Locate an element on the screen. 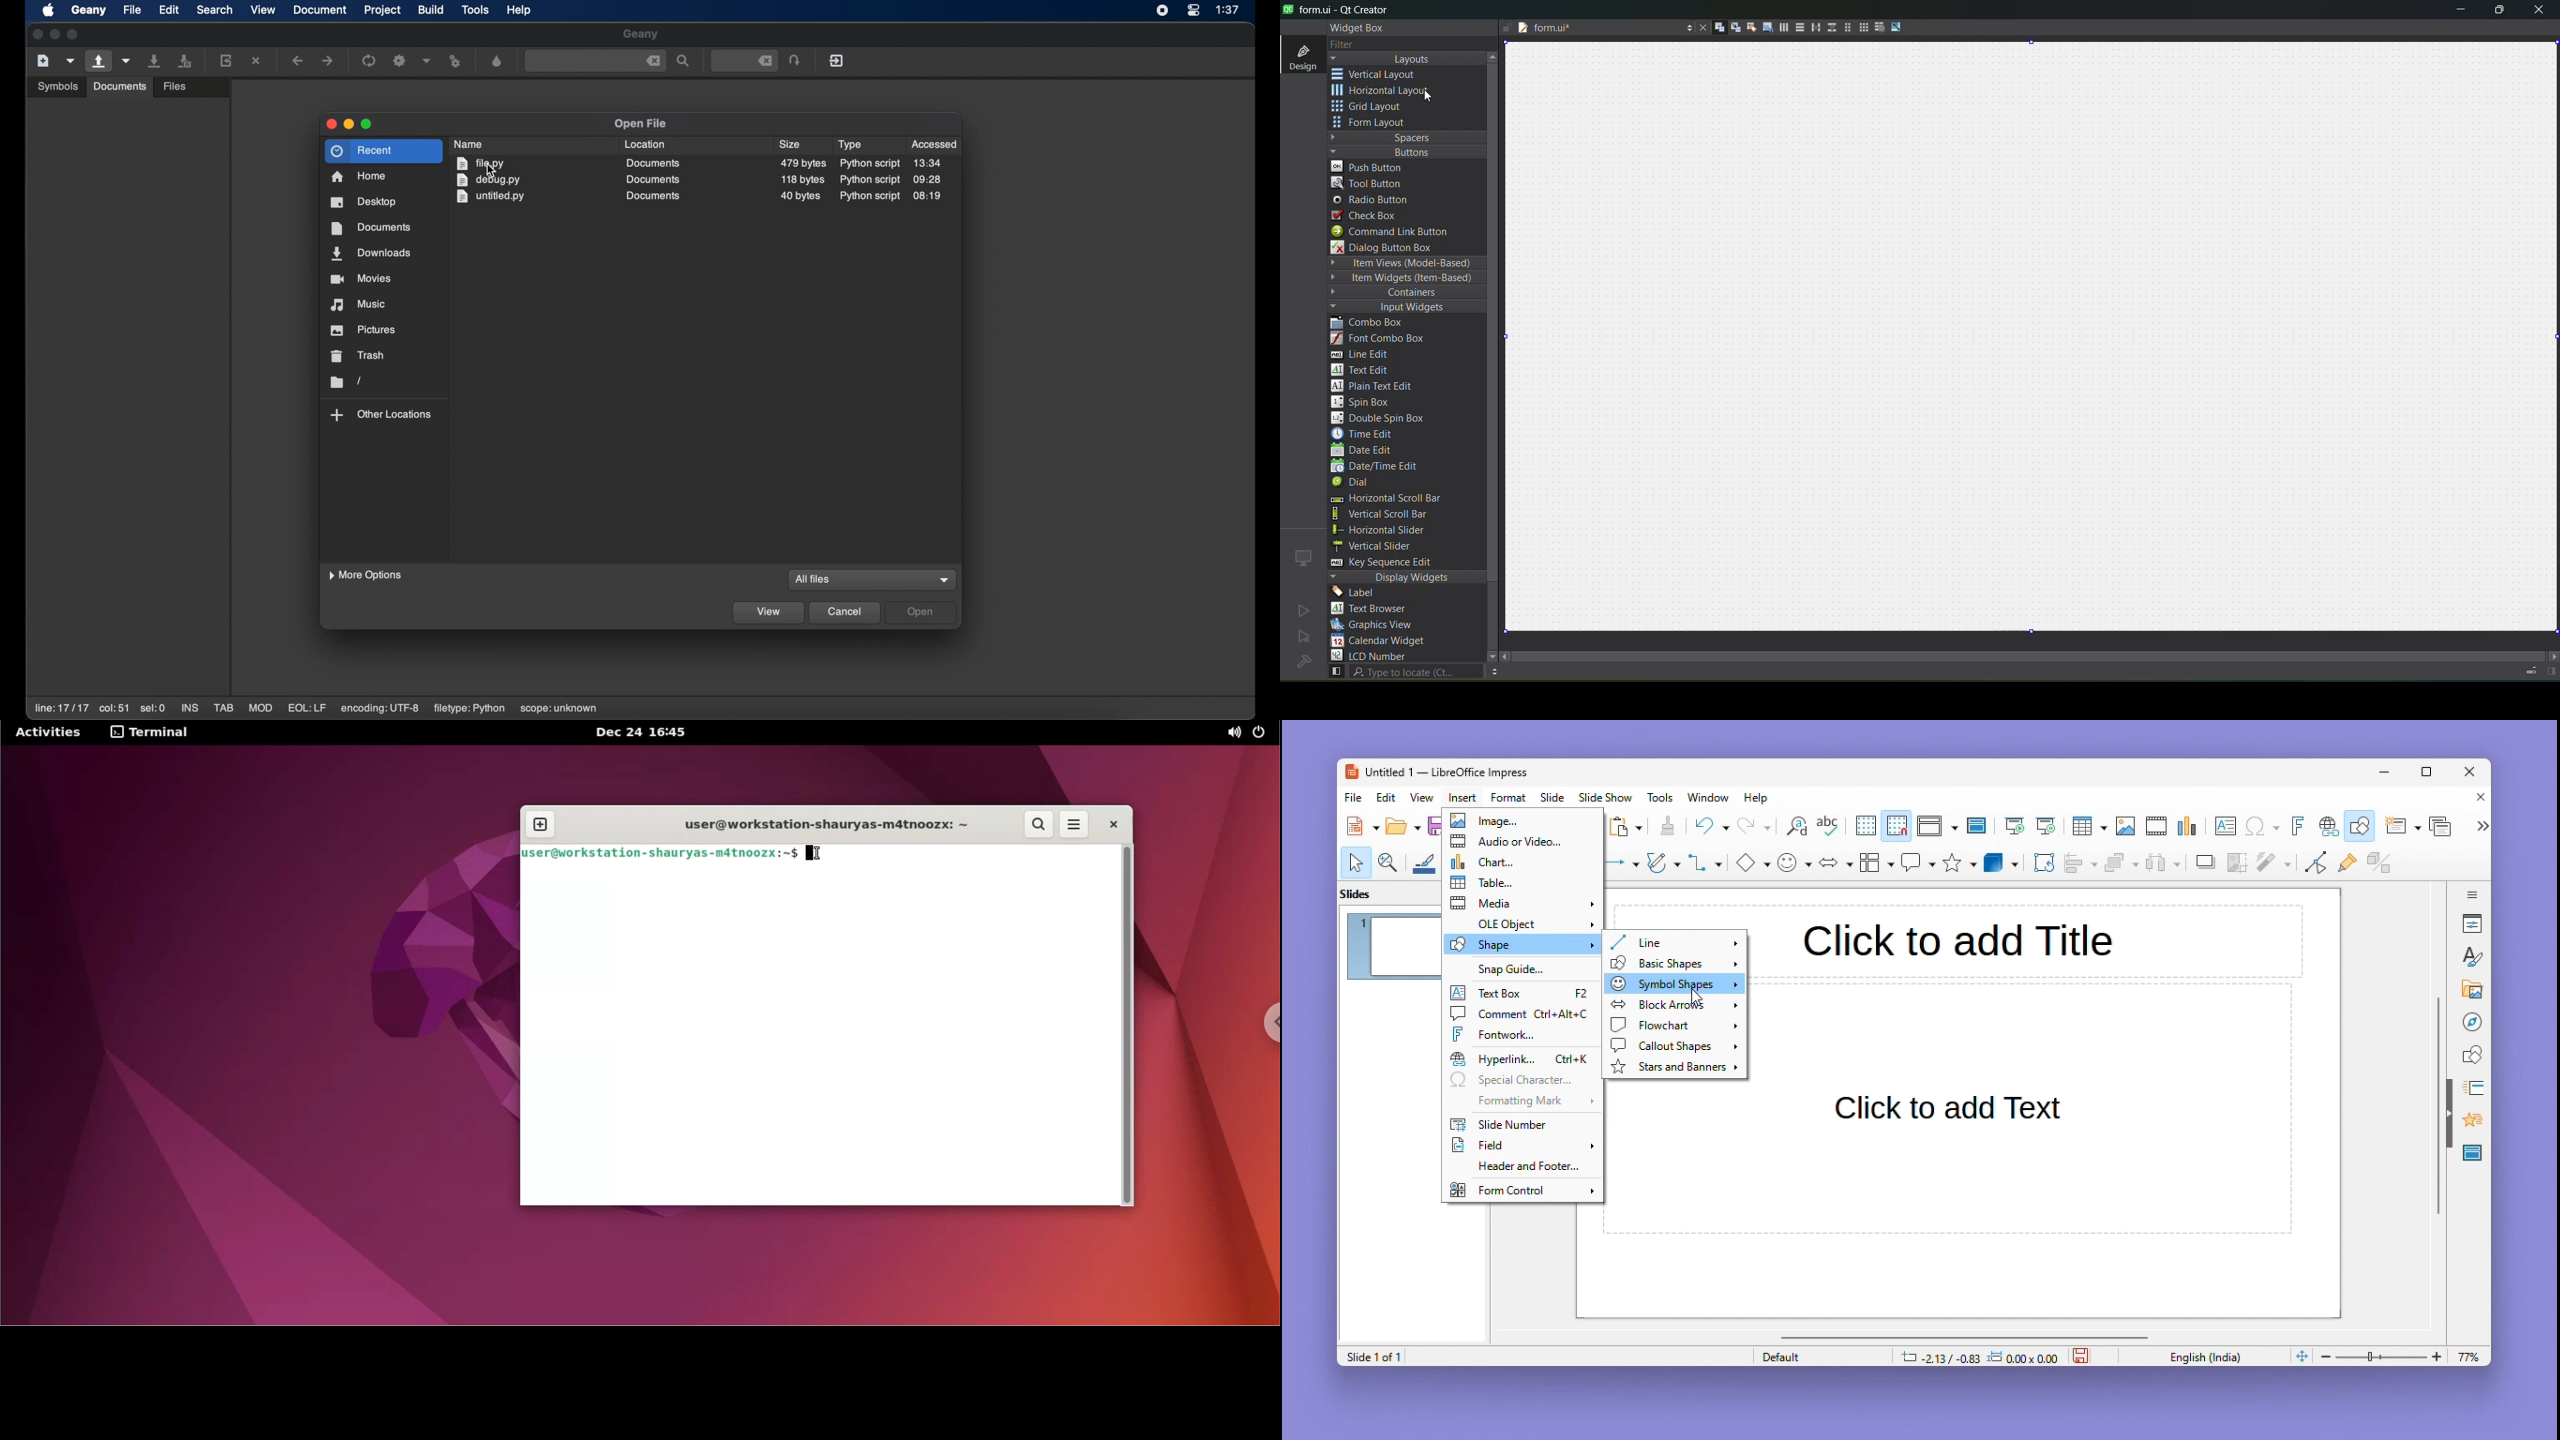 This screenshot has height=1456, width=2576. Connectors is located at coordinates (1705, 862).